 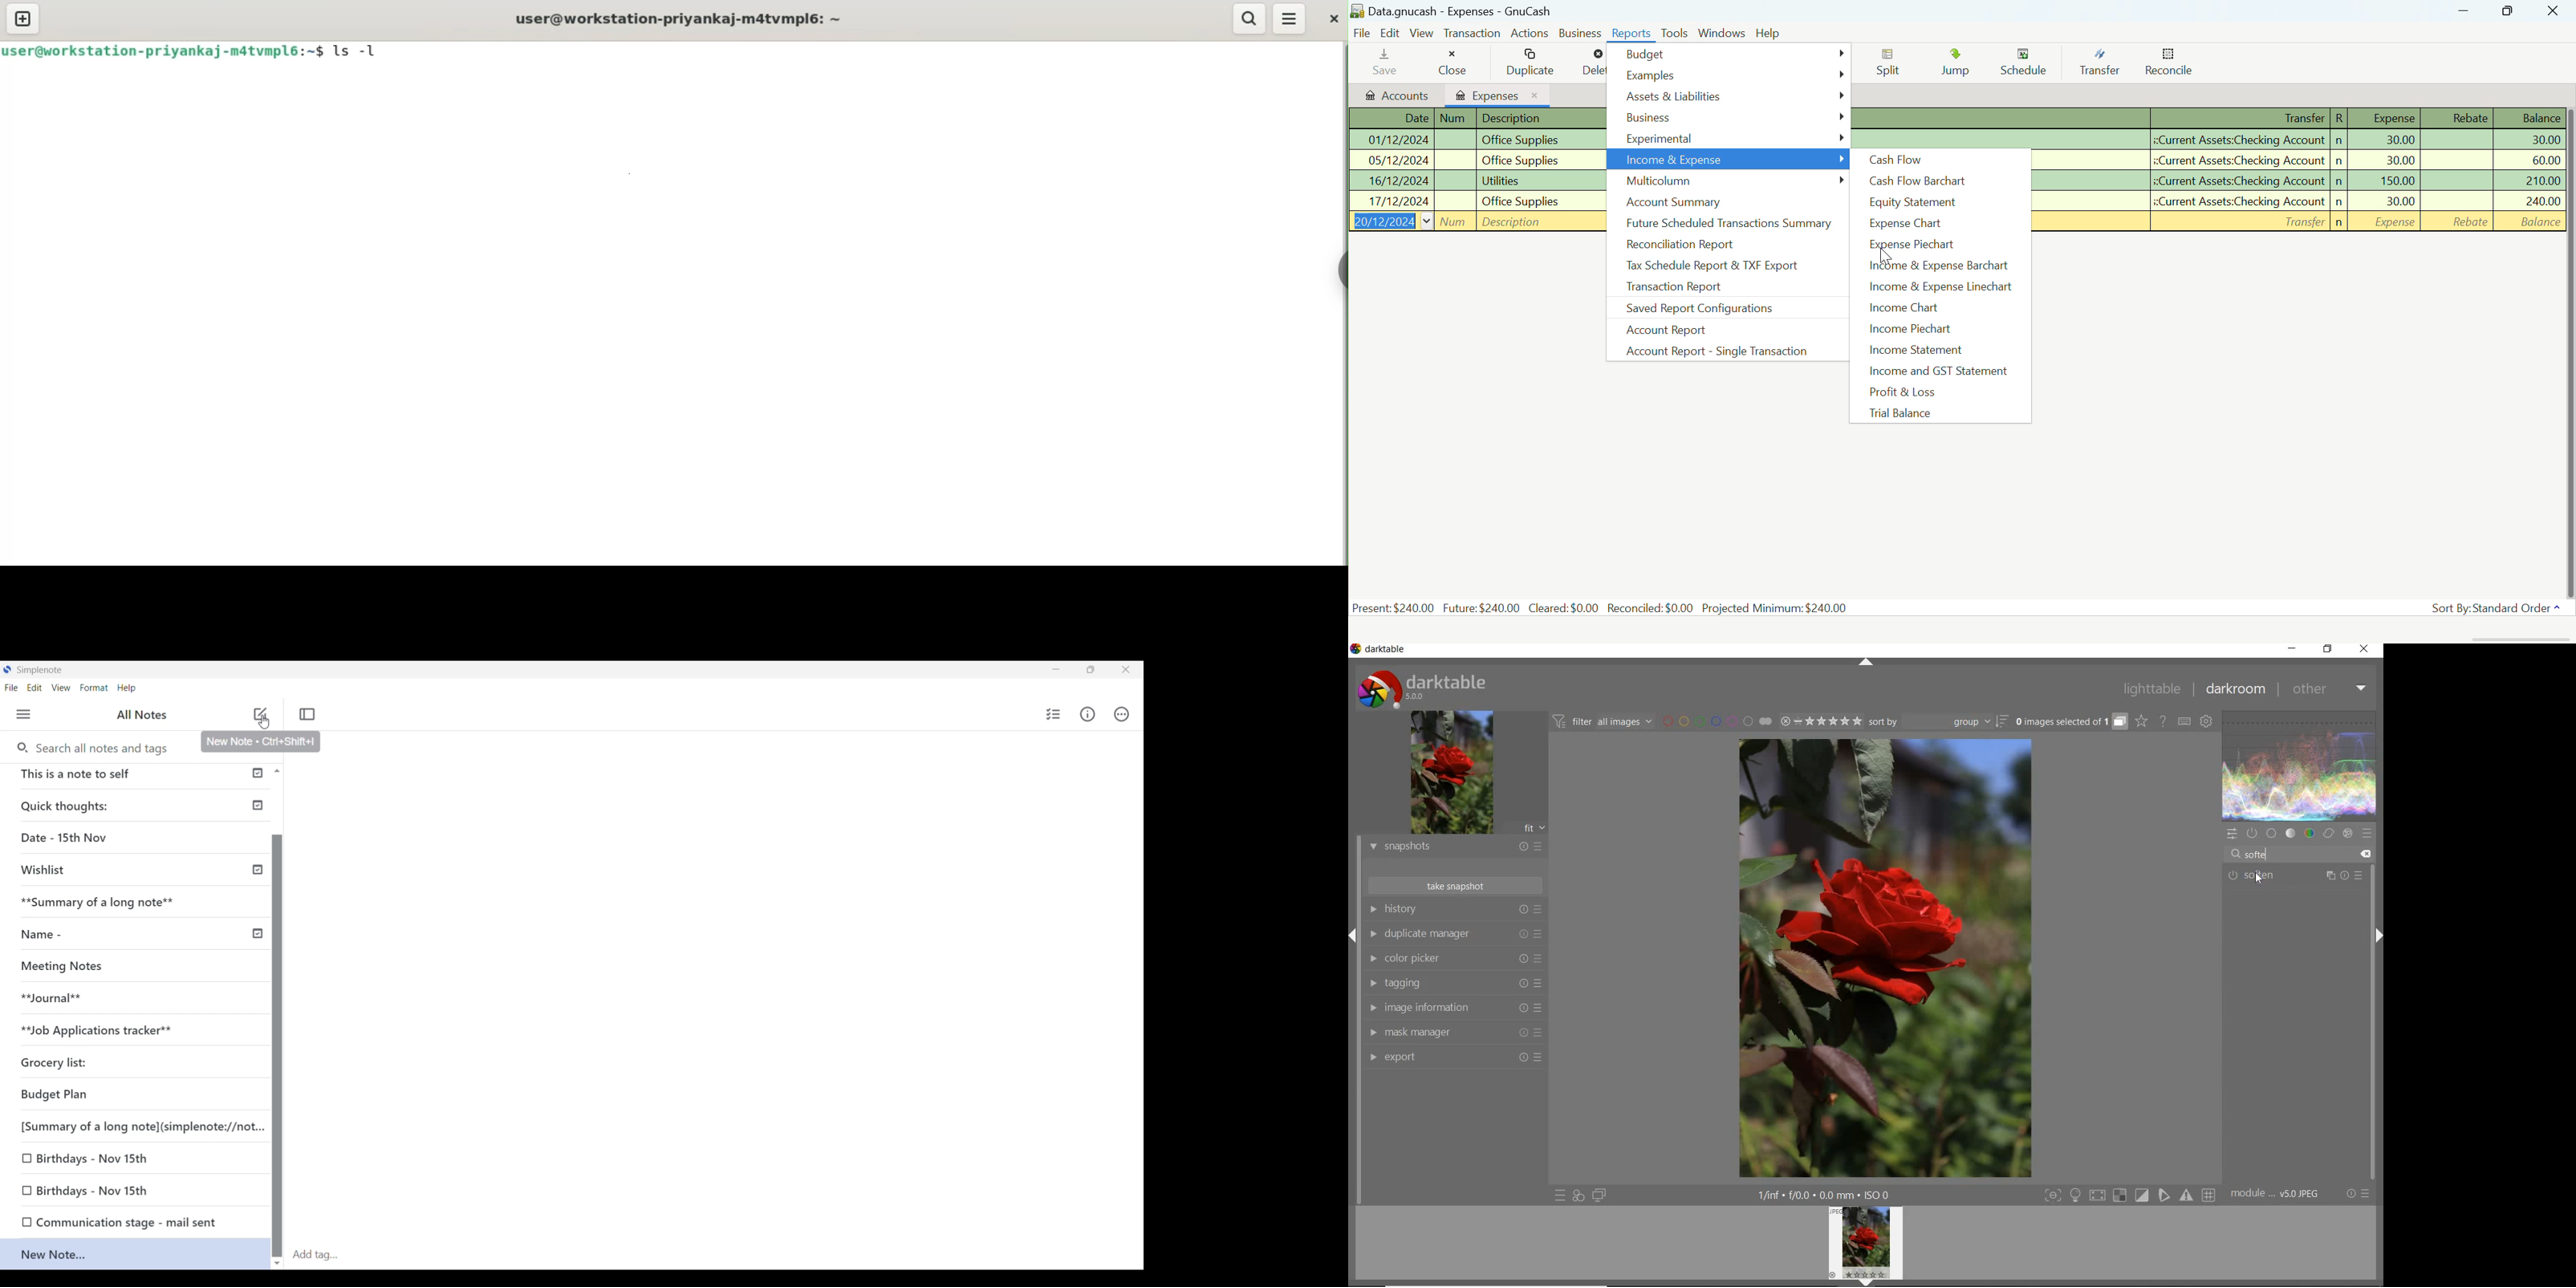 I want to click on Help, so click(x=1769, y=32).